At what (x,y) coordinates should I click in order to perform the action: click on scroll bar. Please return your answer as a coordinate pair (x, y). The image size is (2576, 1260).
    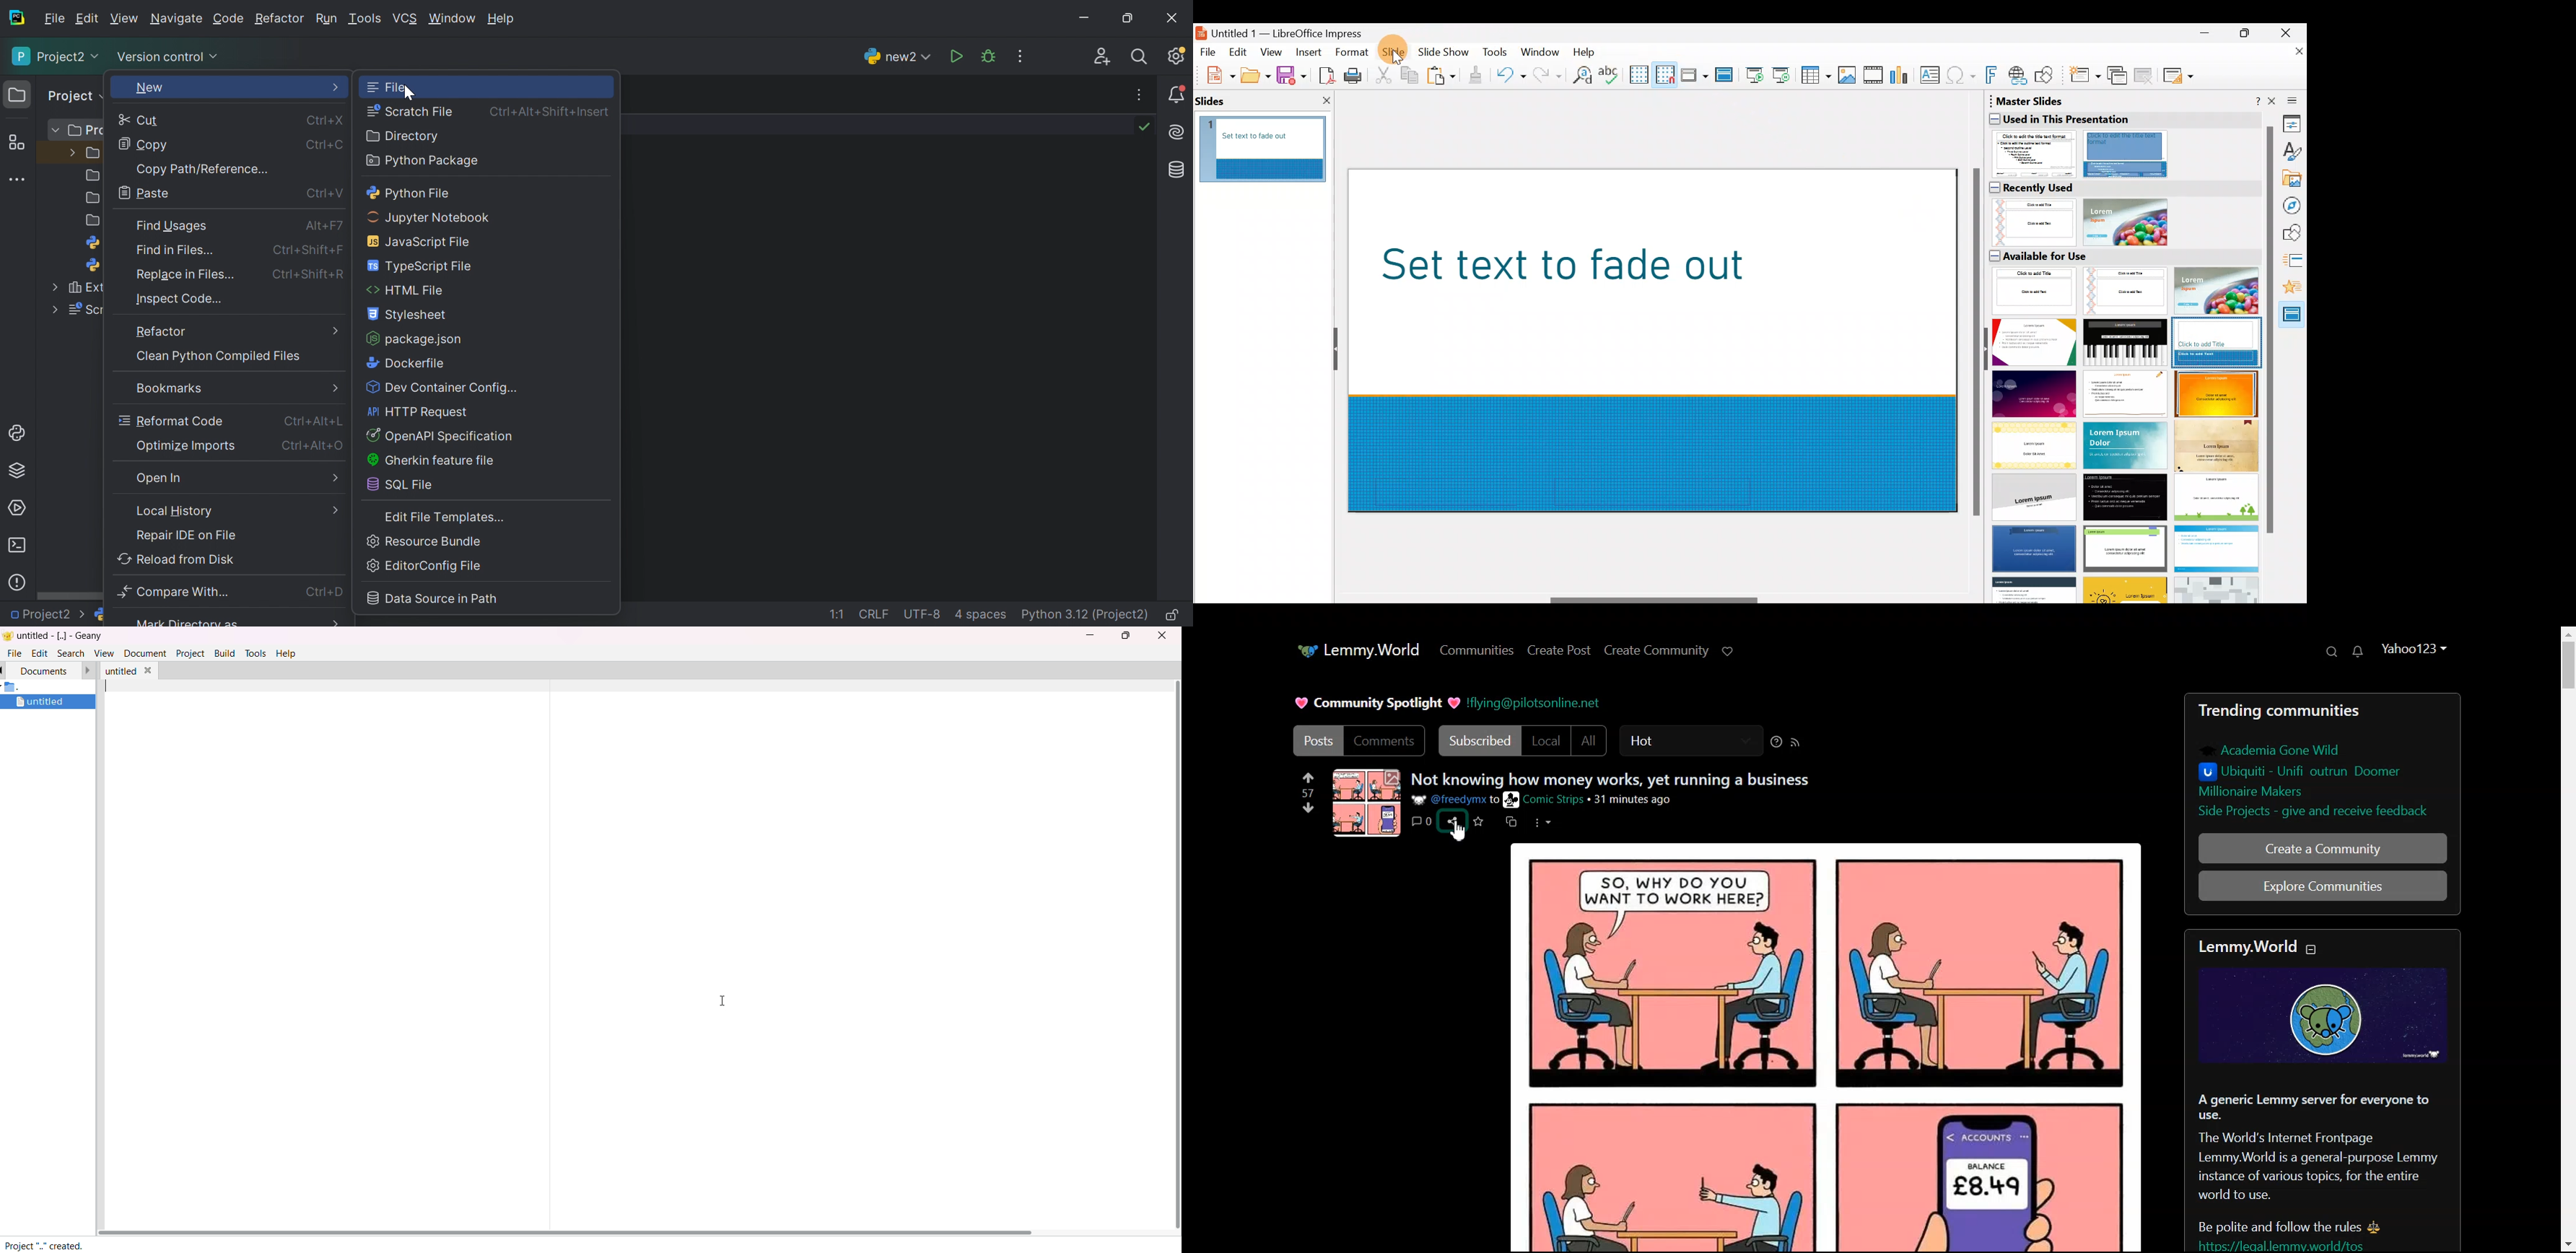
    Looking at the image, I should click on (2270, 331).